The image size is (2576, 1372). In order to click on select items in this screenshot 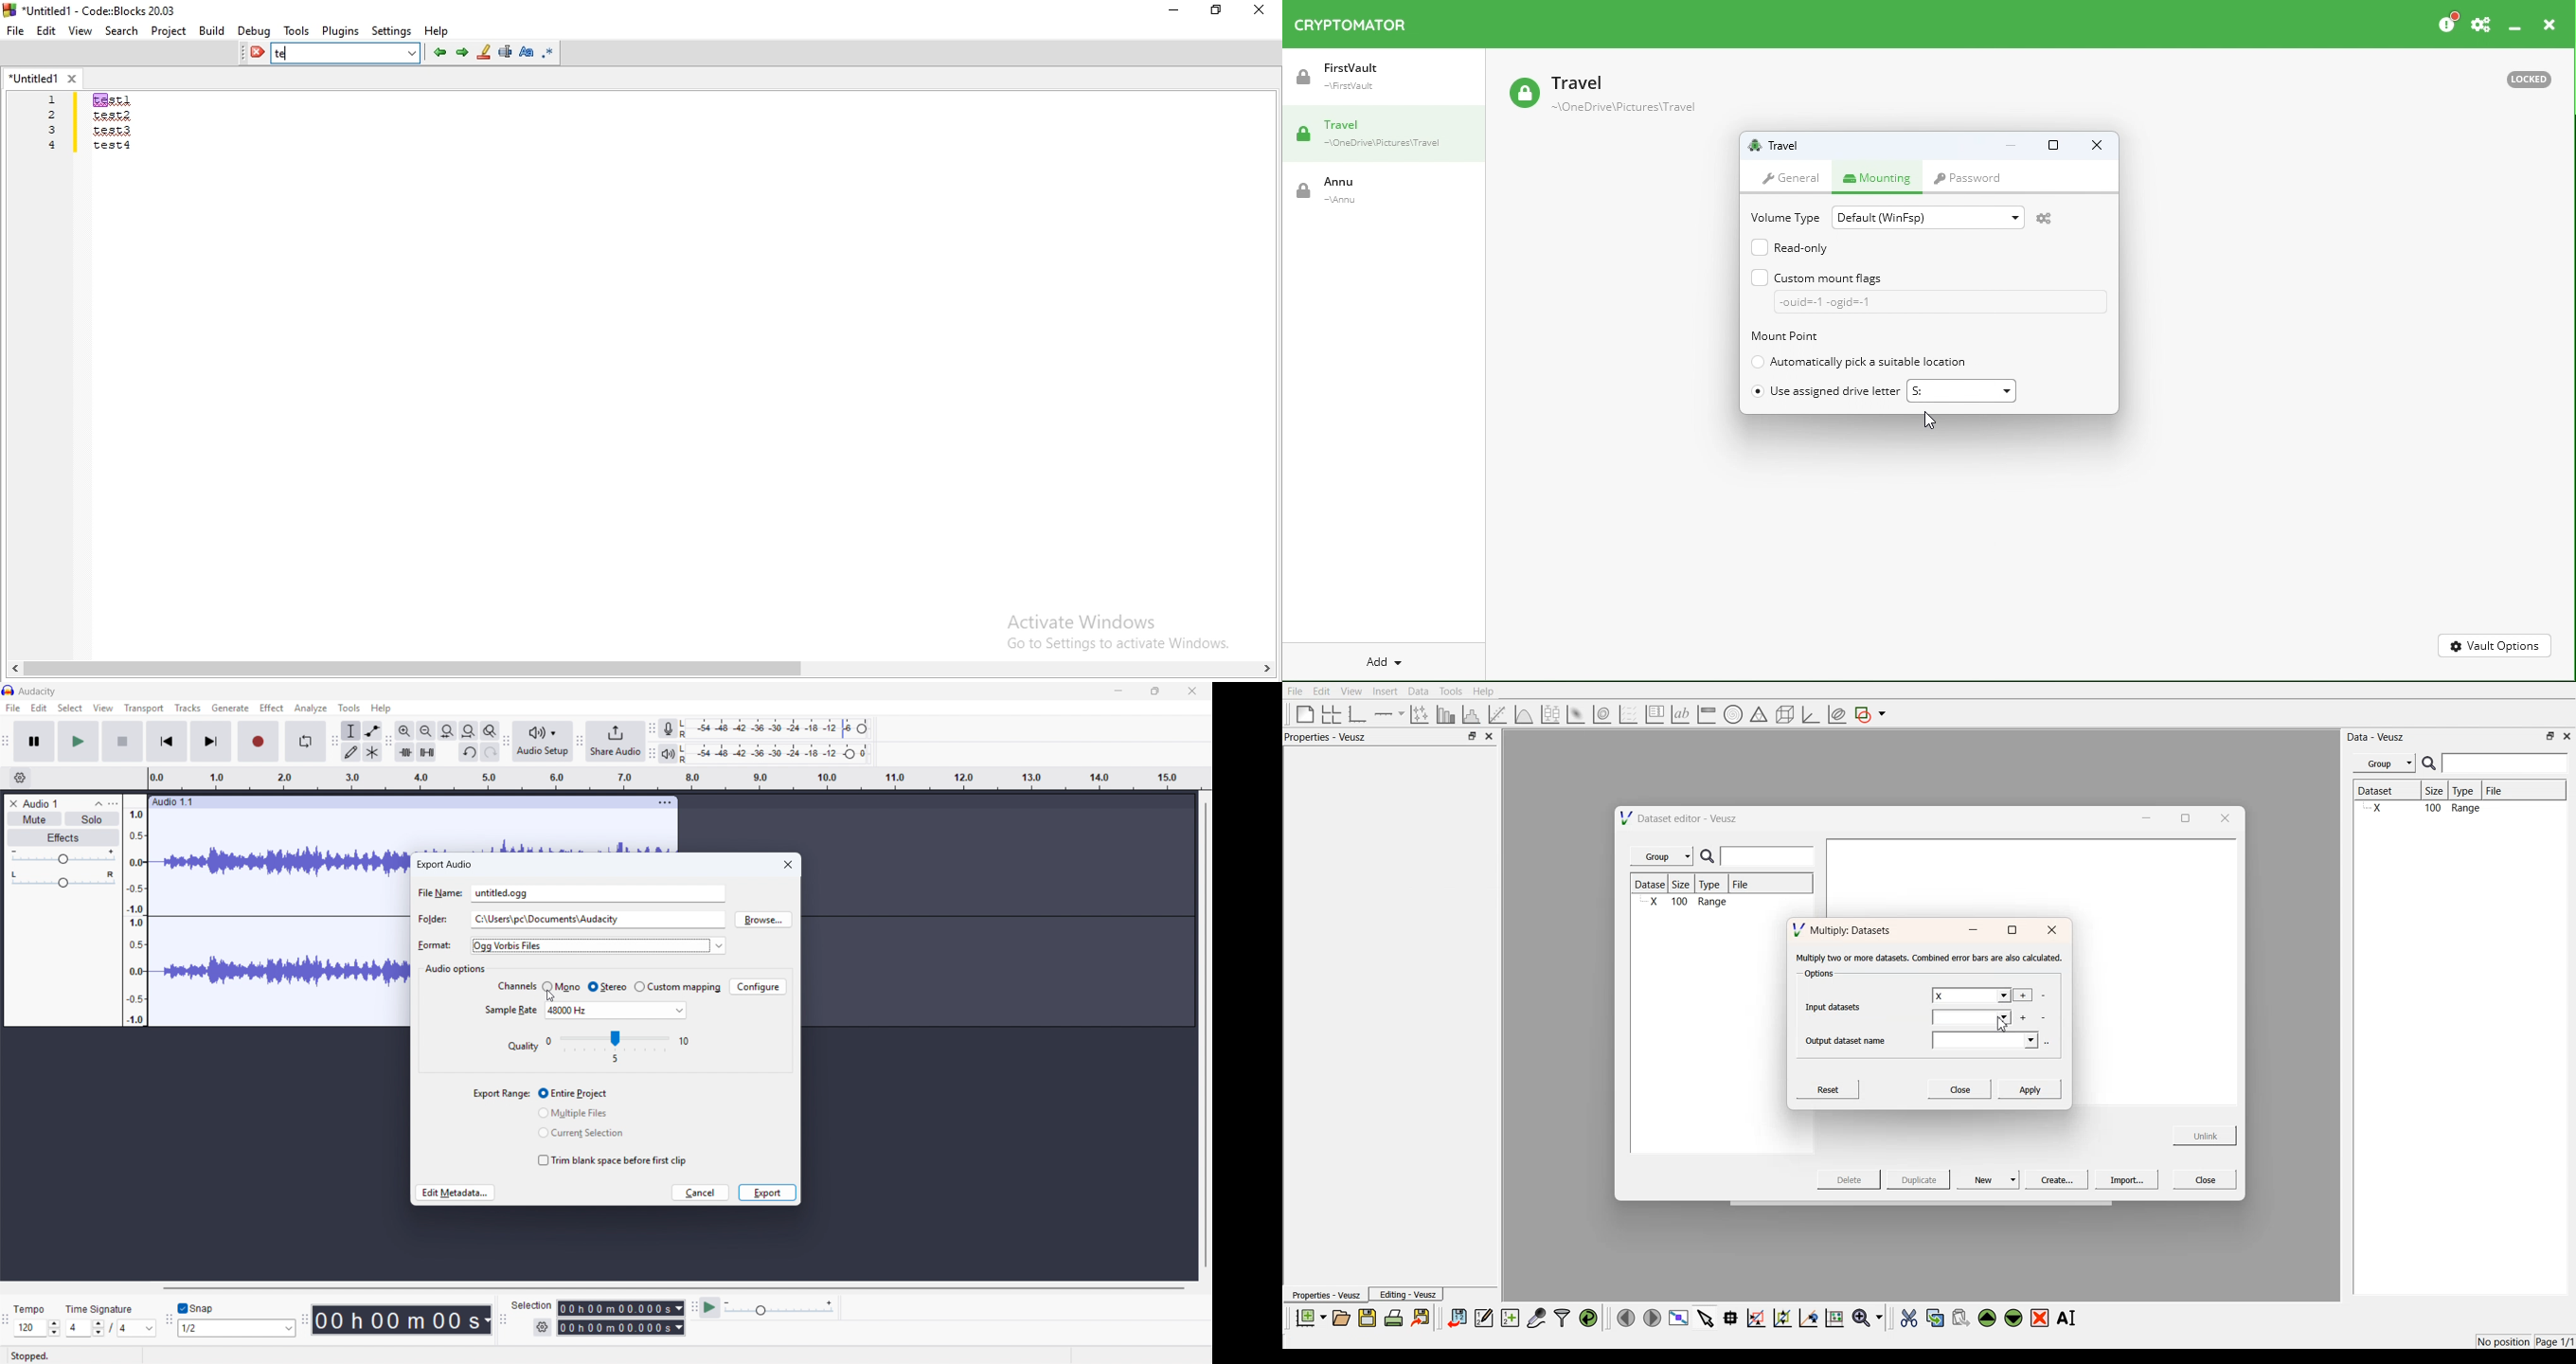, I will do `click(1705, 1317)`.